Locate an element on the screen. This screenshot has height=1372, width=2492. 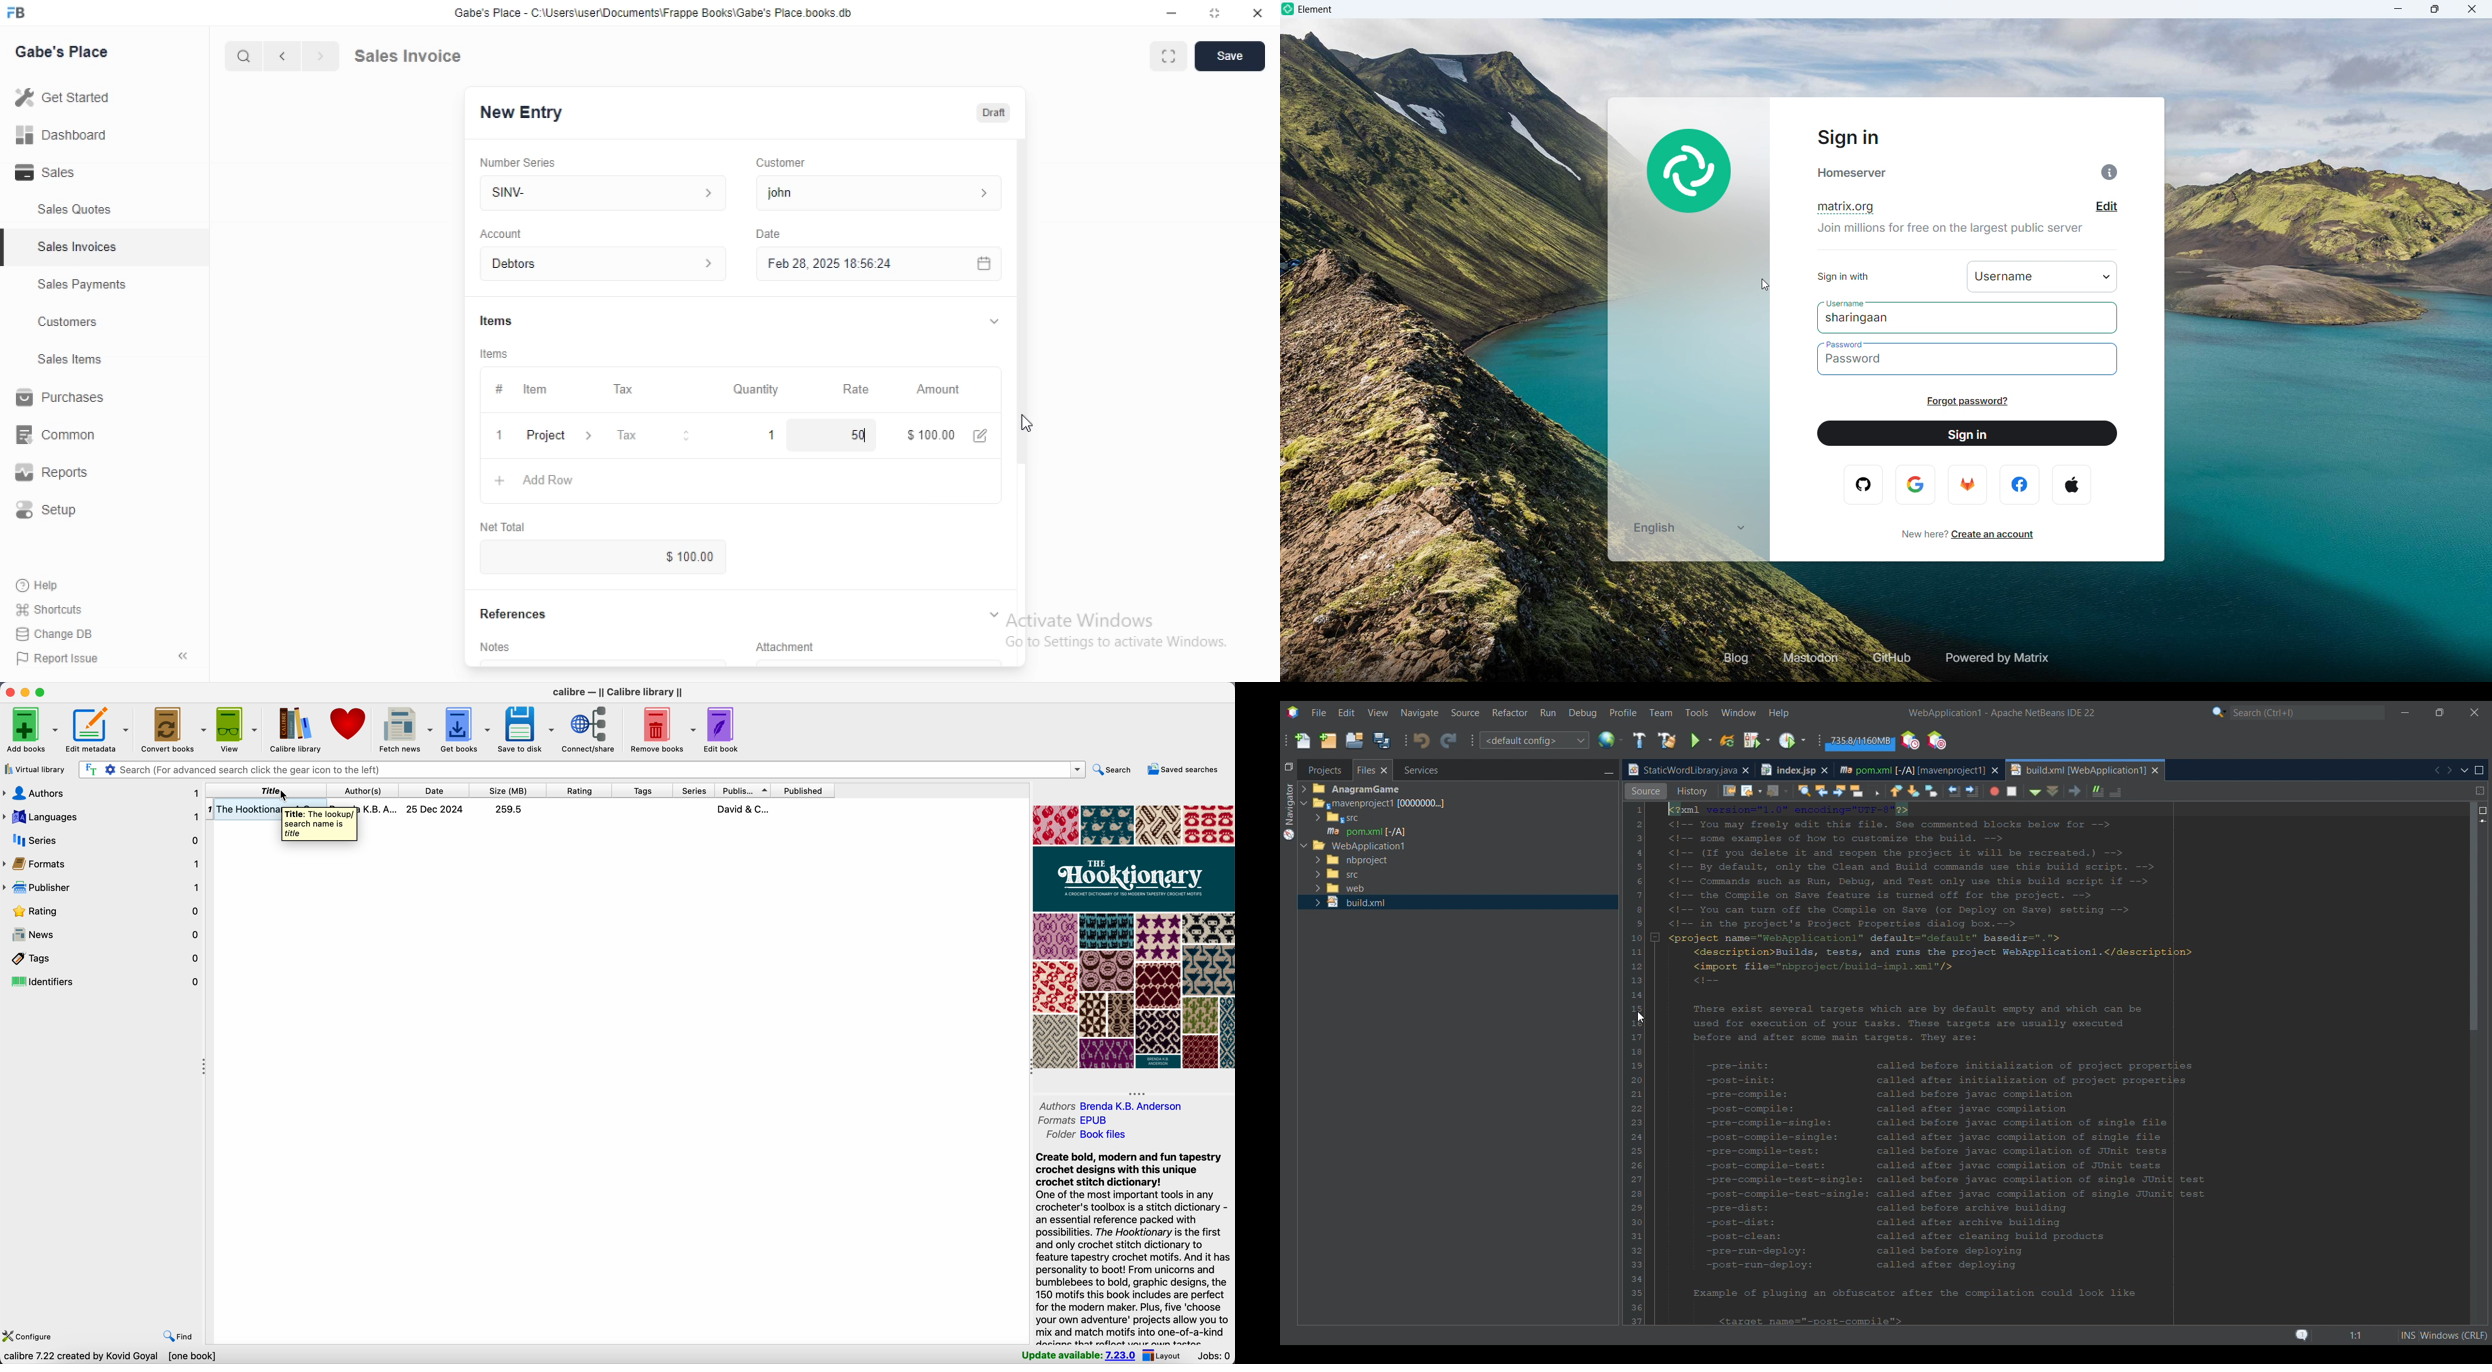
minimize is located at coordinates (1163, 15).